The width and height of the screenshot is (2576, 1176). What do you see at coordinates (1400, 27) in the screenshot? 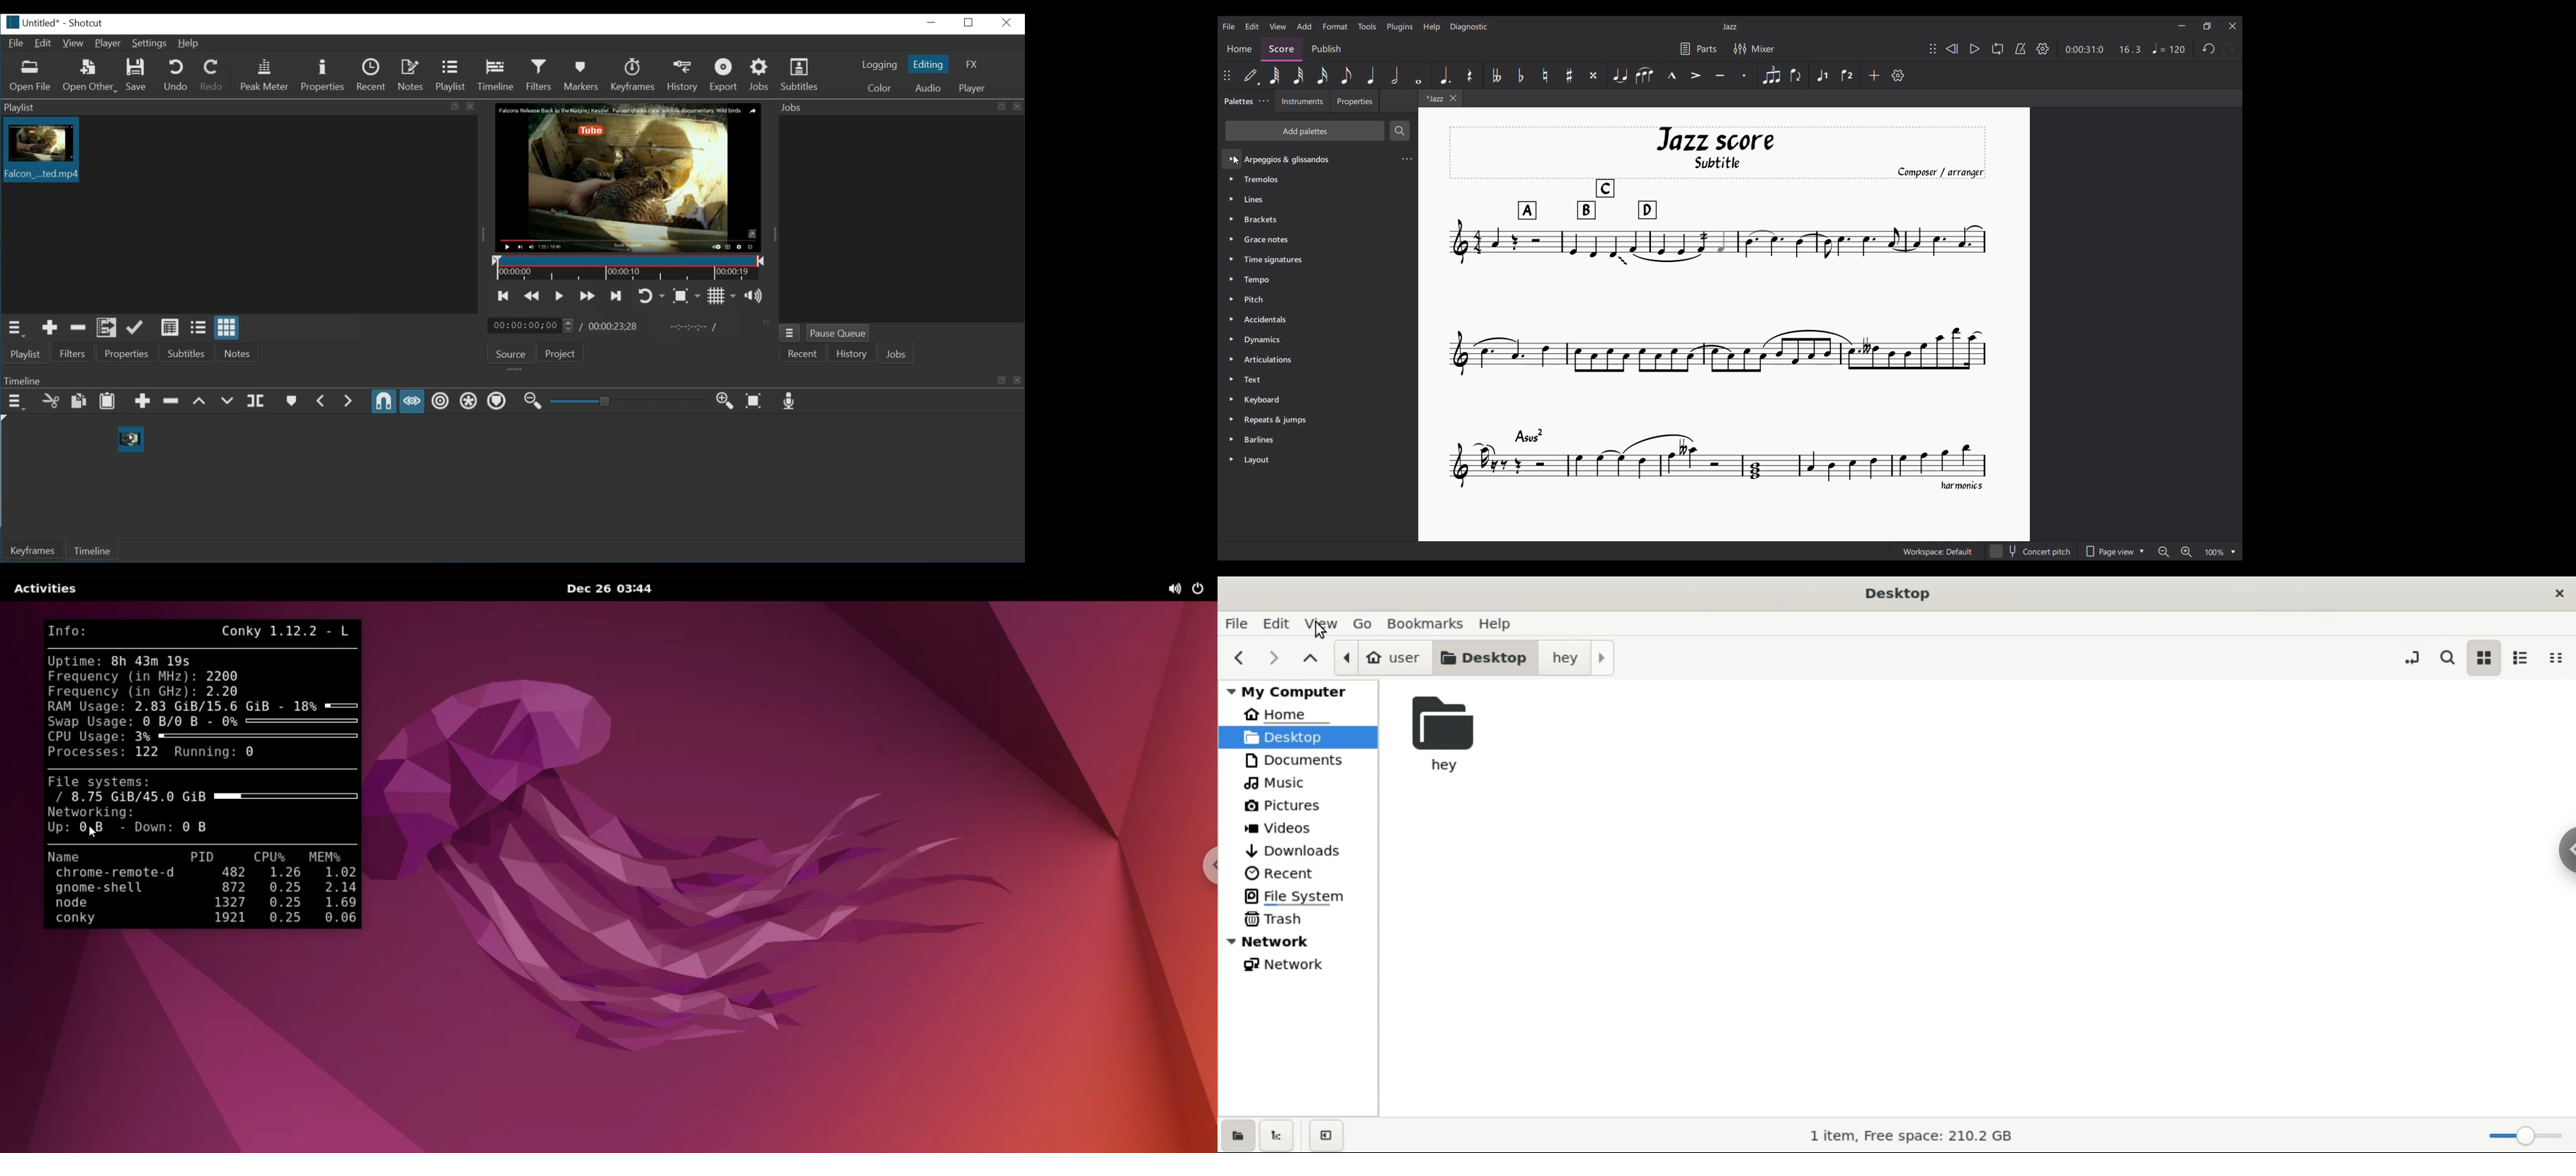
I see `Plugins menu` at bounding box center [1400, 27].